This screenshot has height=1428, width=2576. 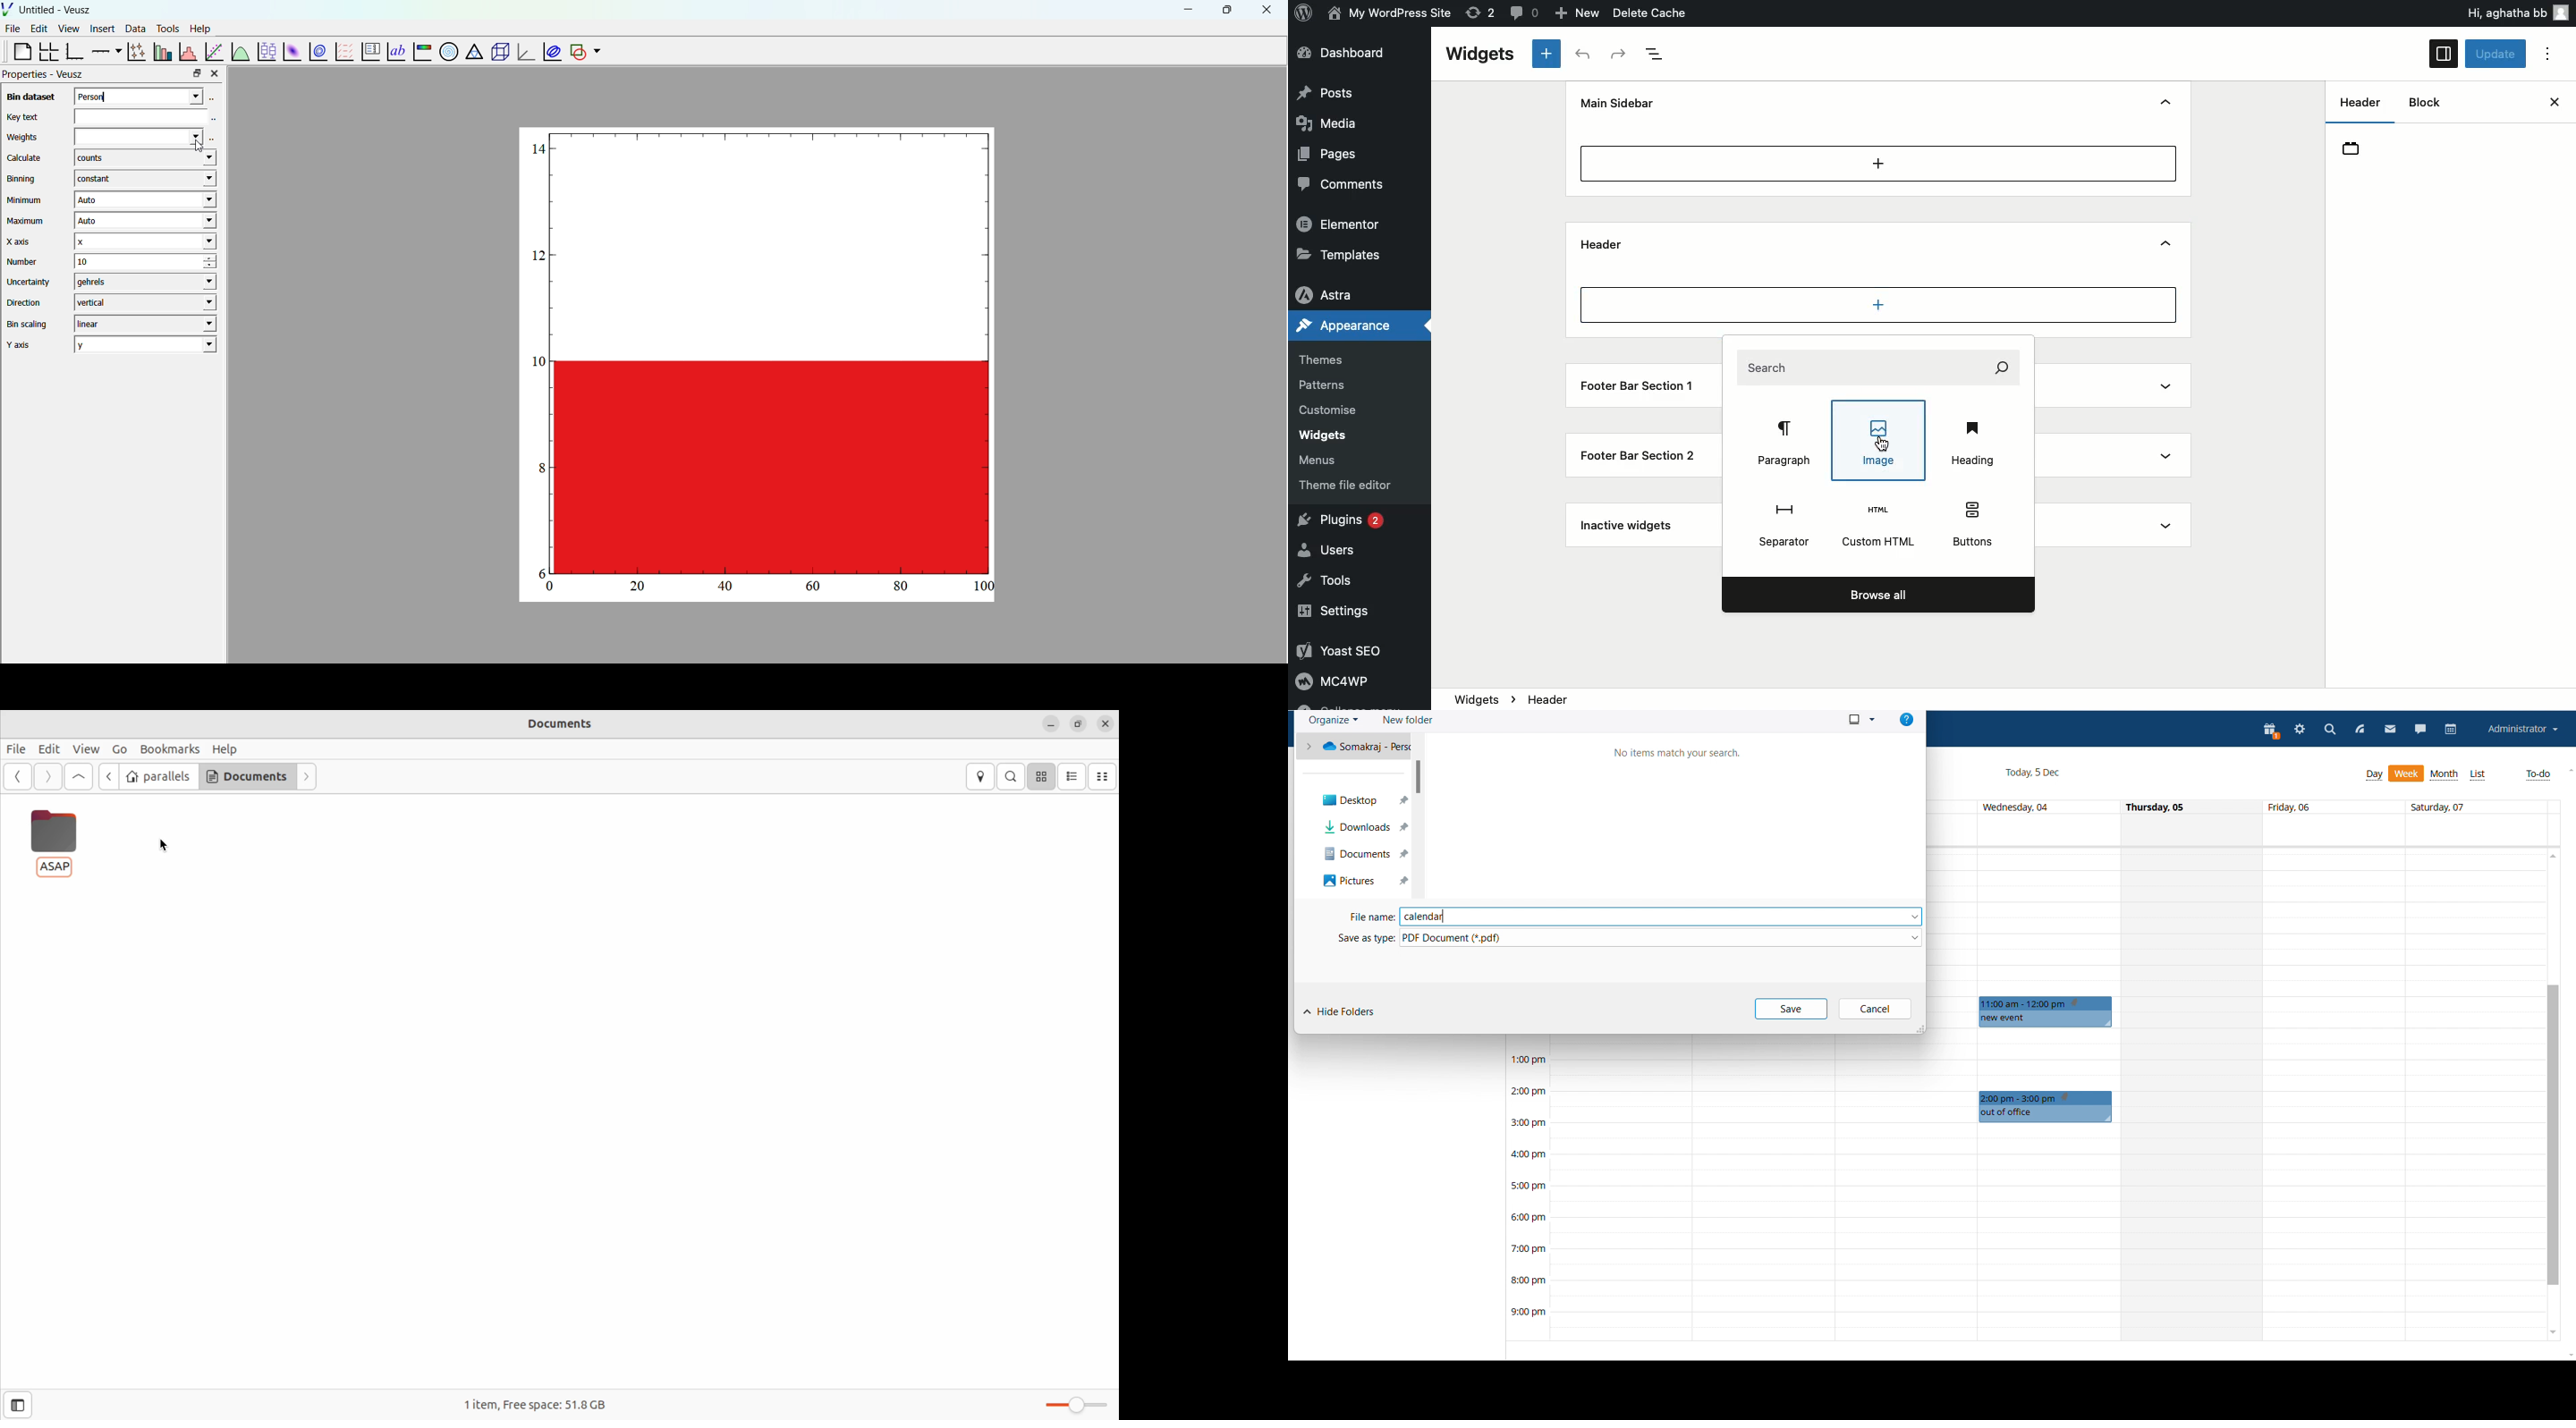 What do you see at coordinates (23, 345) in the screenshot?
I see `Y axis` at bounding box center [23, 345].